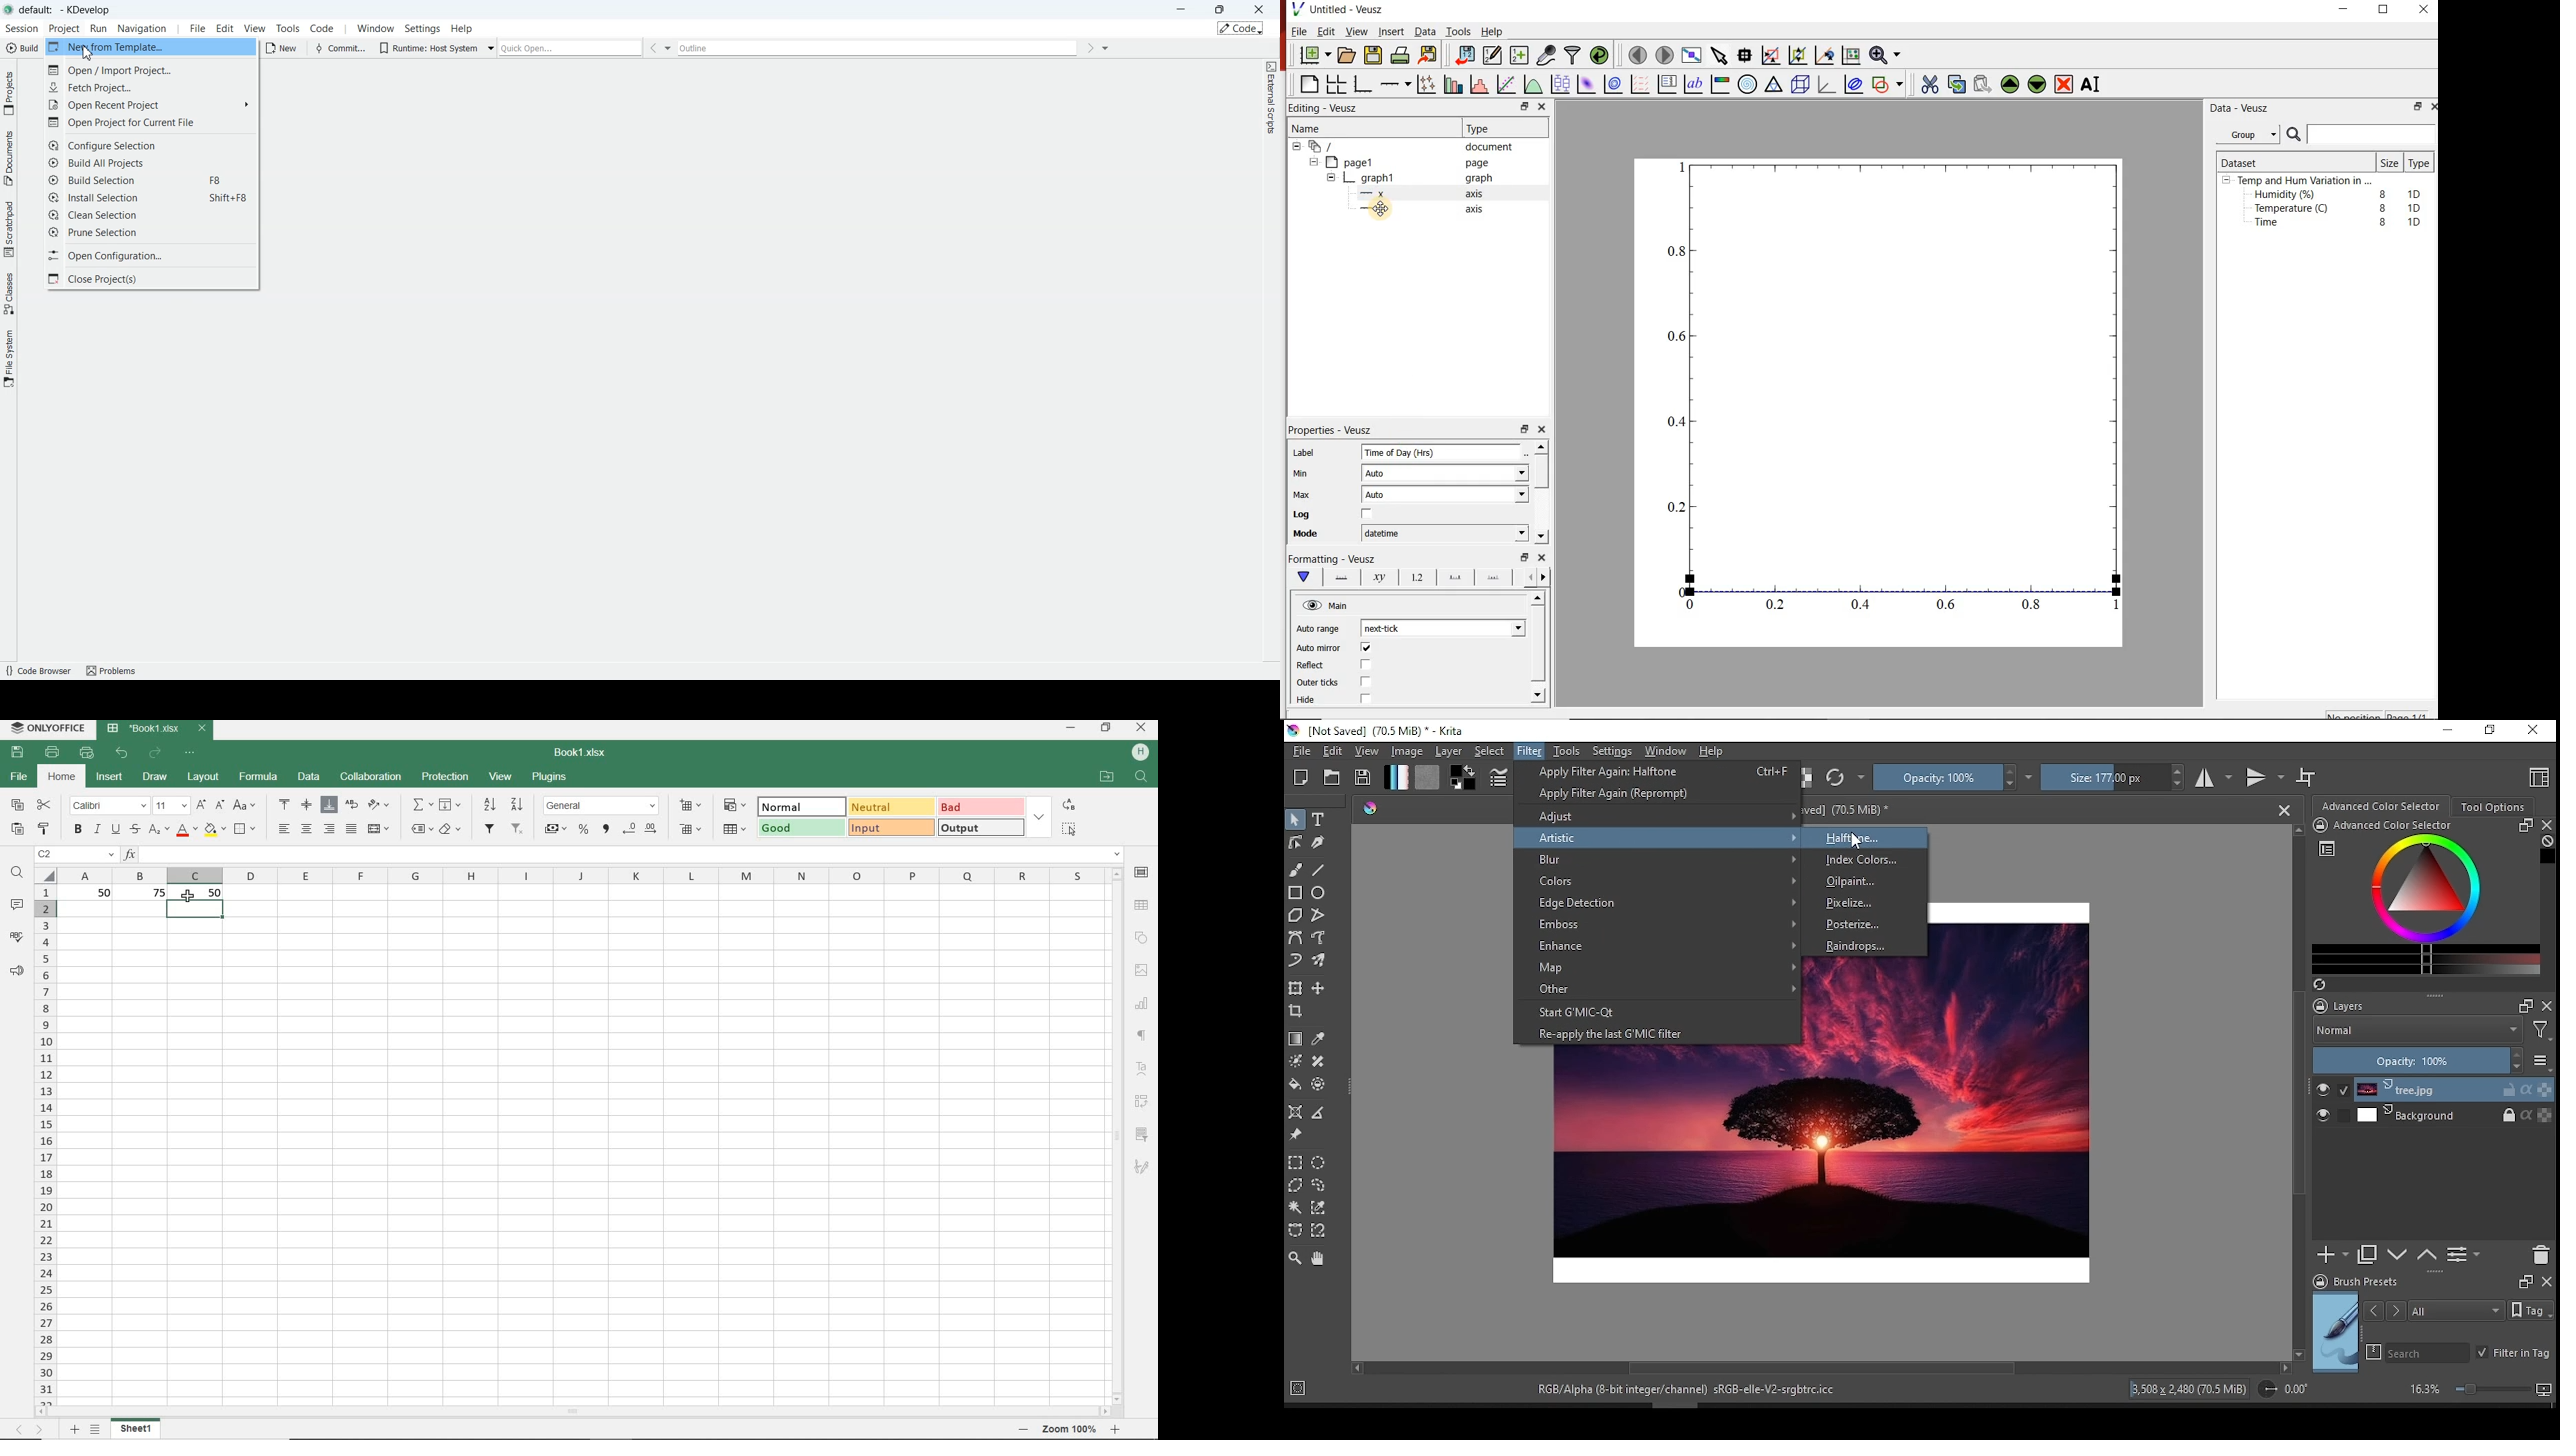 The width and height of the screenshot is (2576, 1456). Describe the element at coordinates (9, 228) in the screenshot. I see `Scratchpad` at that location.